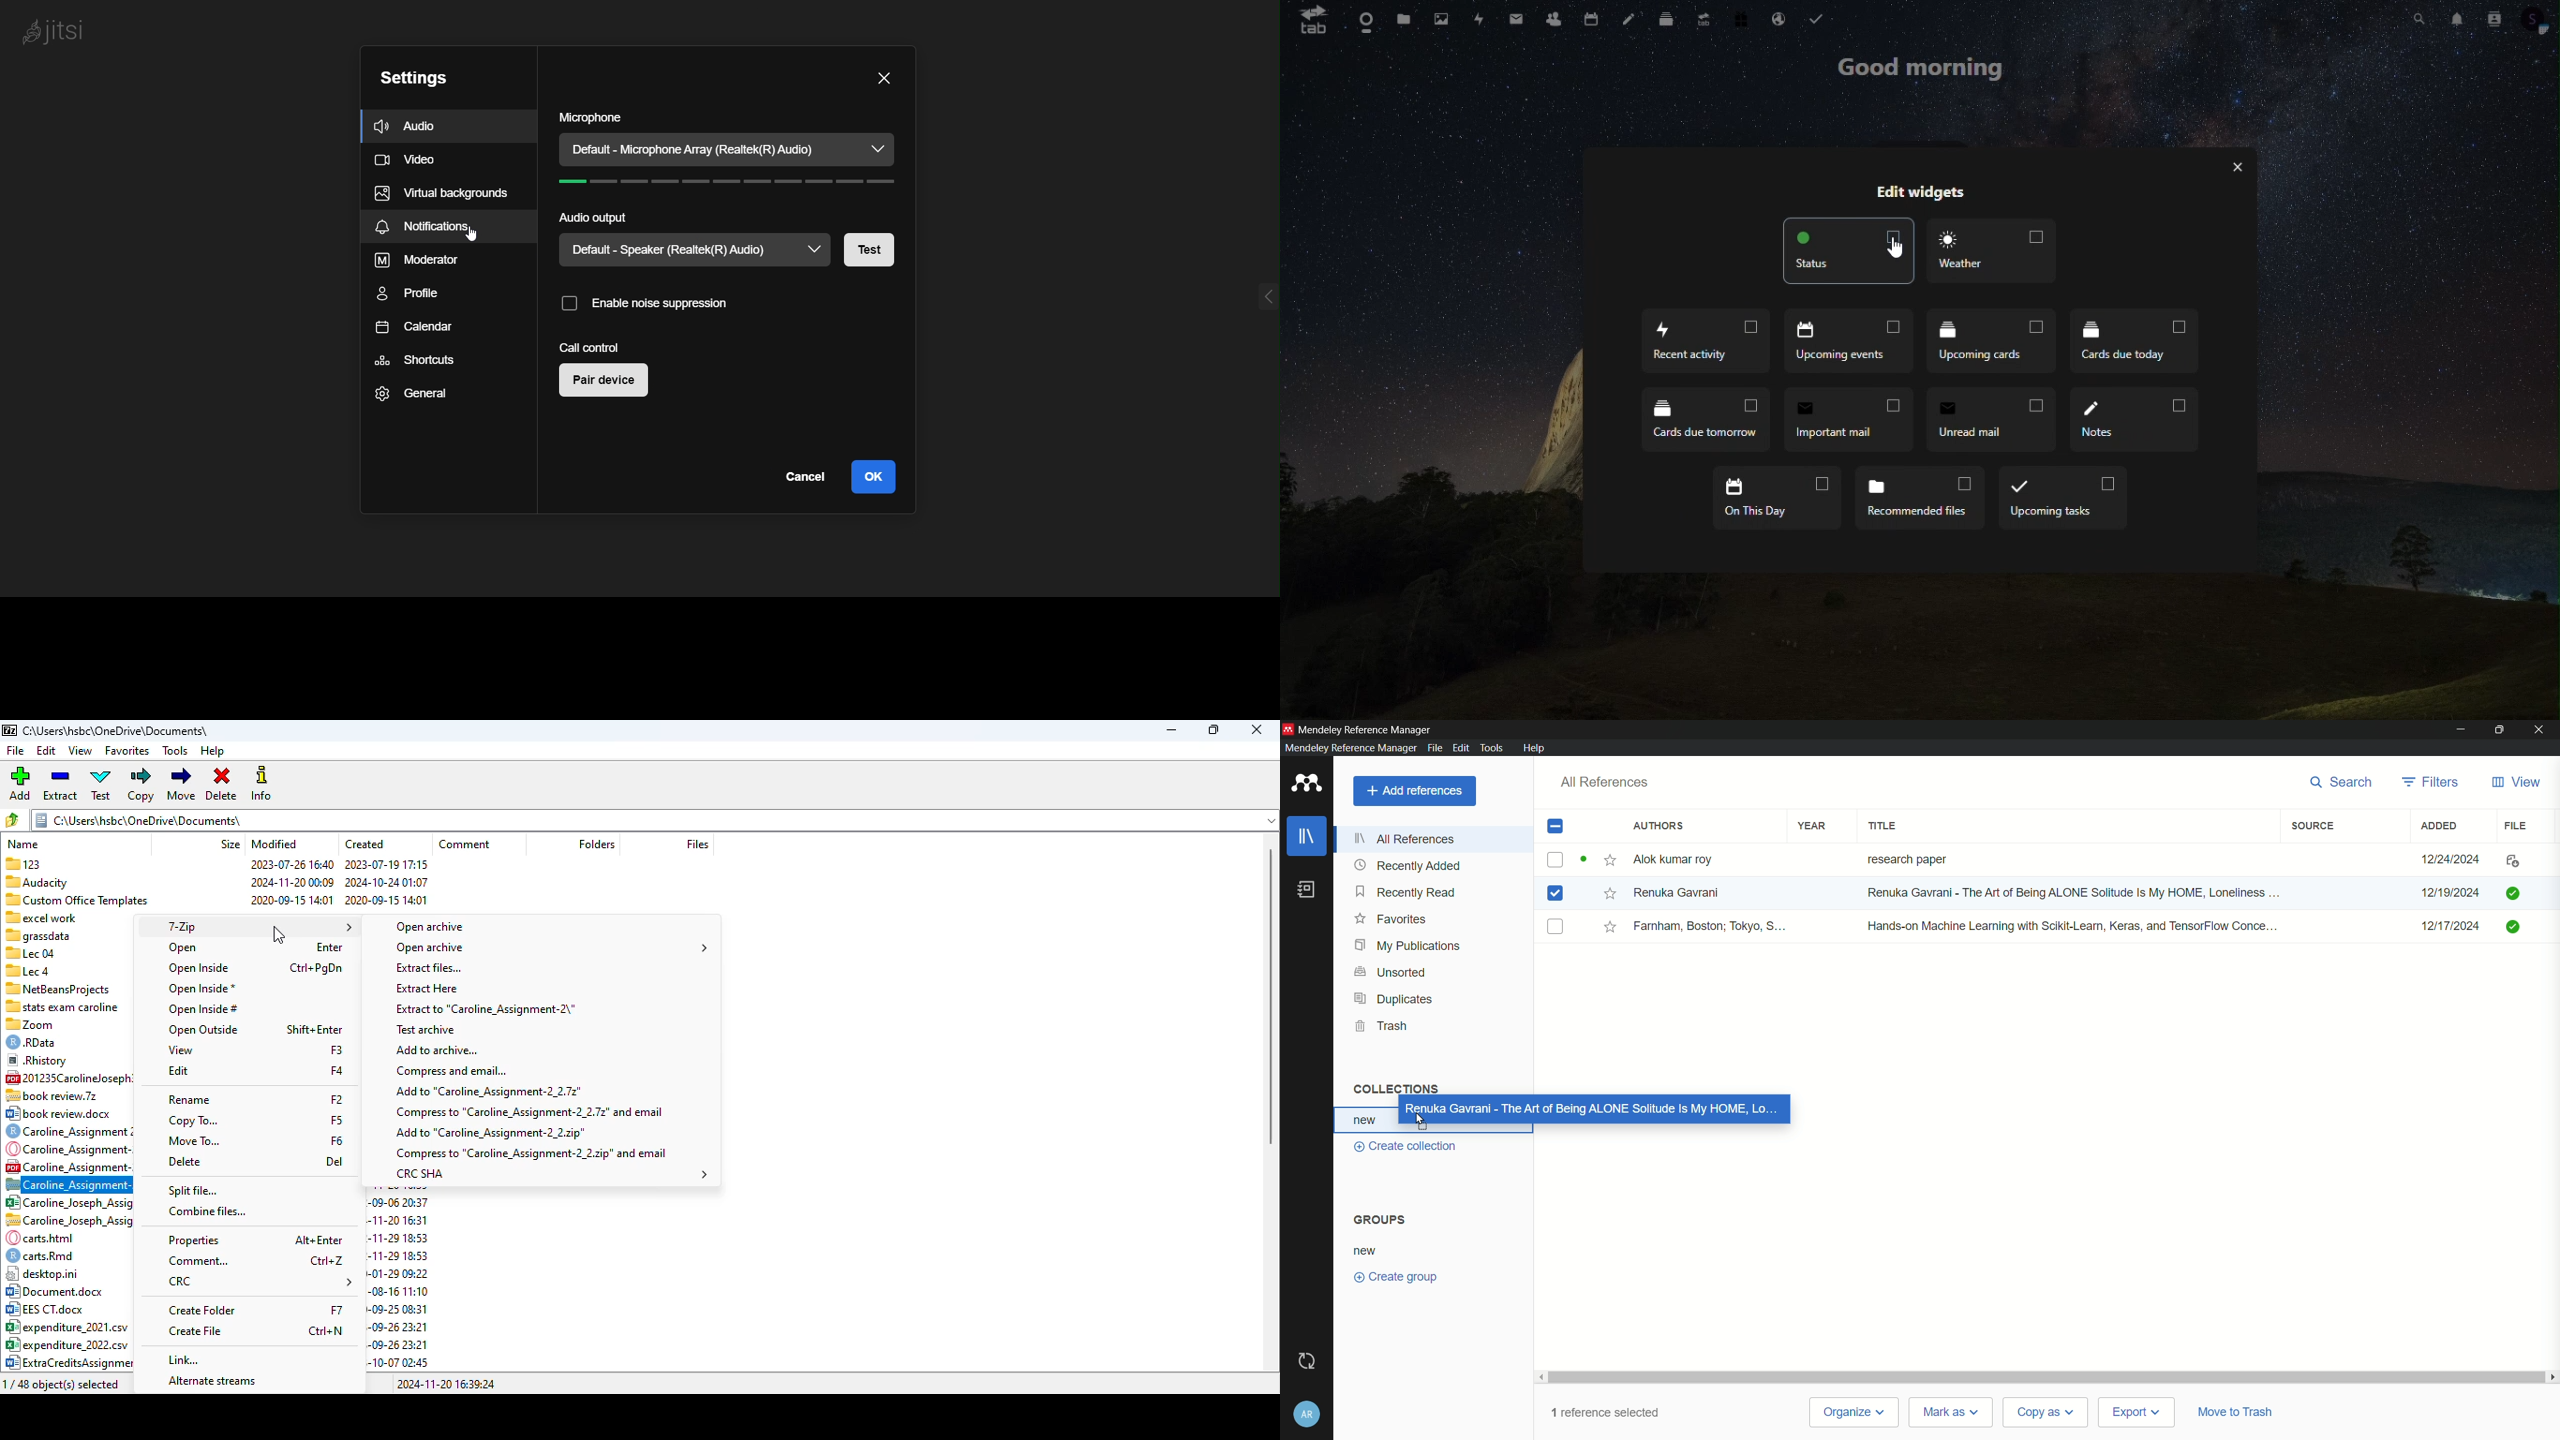 Image resolution: width=2576 pixels, height=1456 pixels. Describe the element at coordinates (315, 1030) in the screenshot. I see `shortcut for open outside` at that location.